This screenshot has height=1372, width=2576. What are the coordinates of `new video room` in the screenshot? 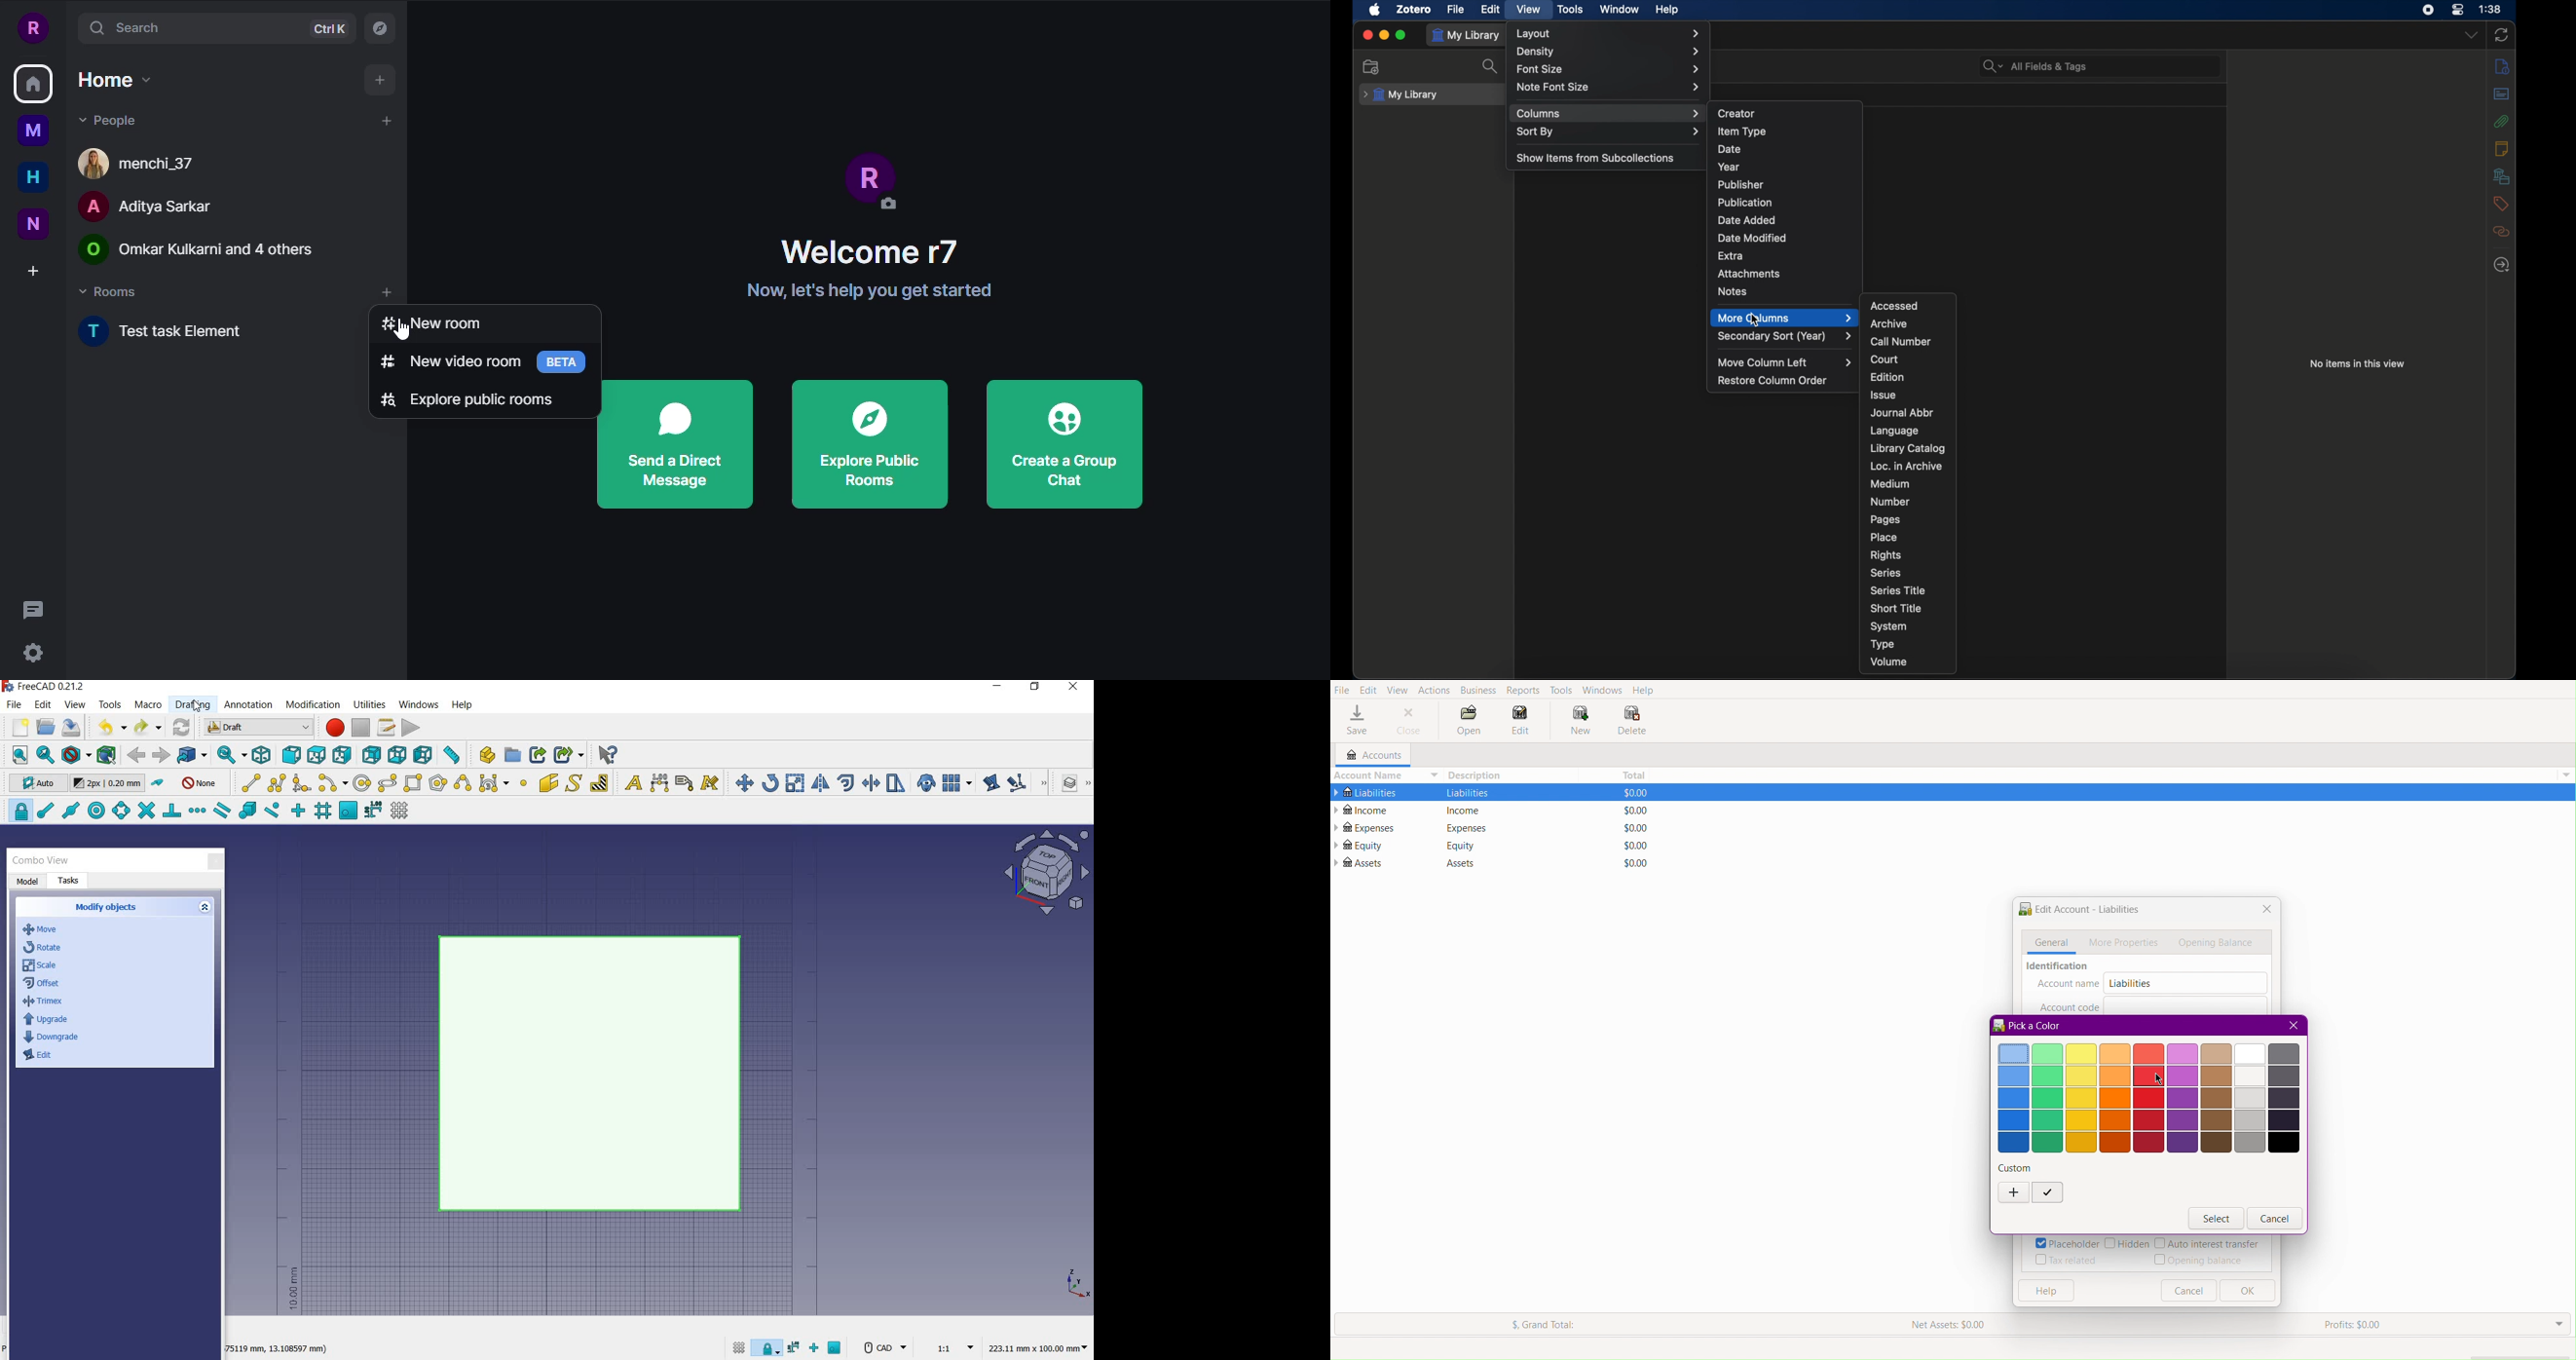 It's located at (448, 362).